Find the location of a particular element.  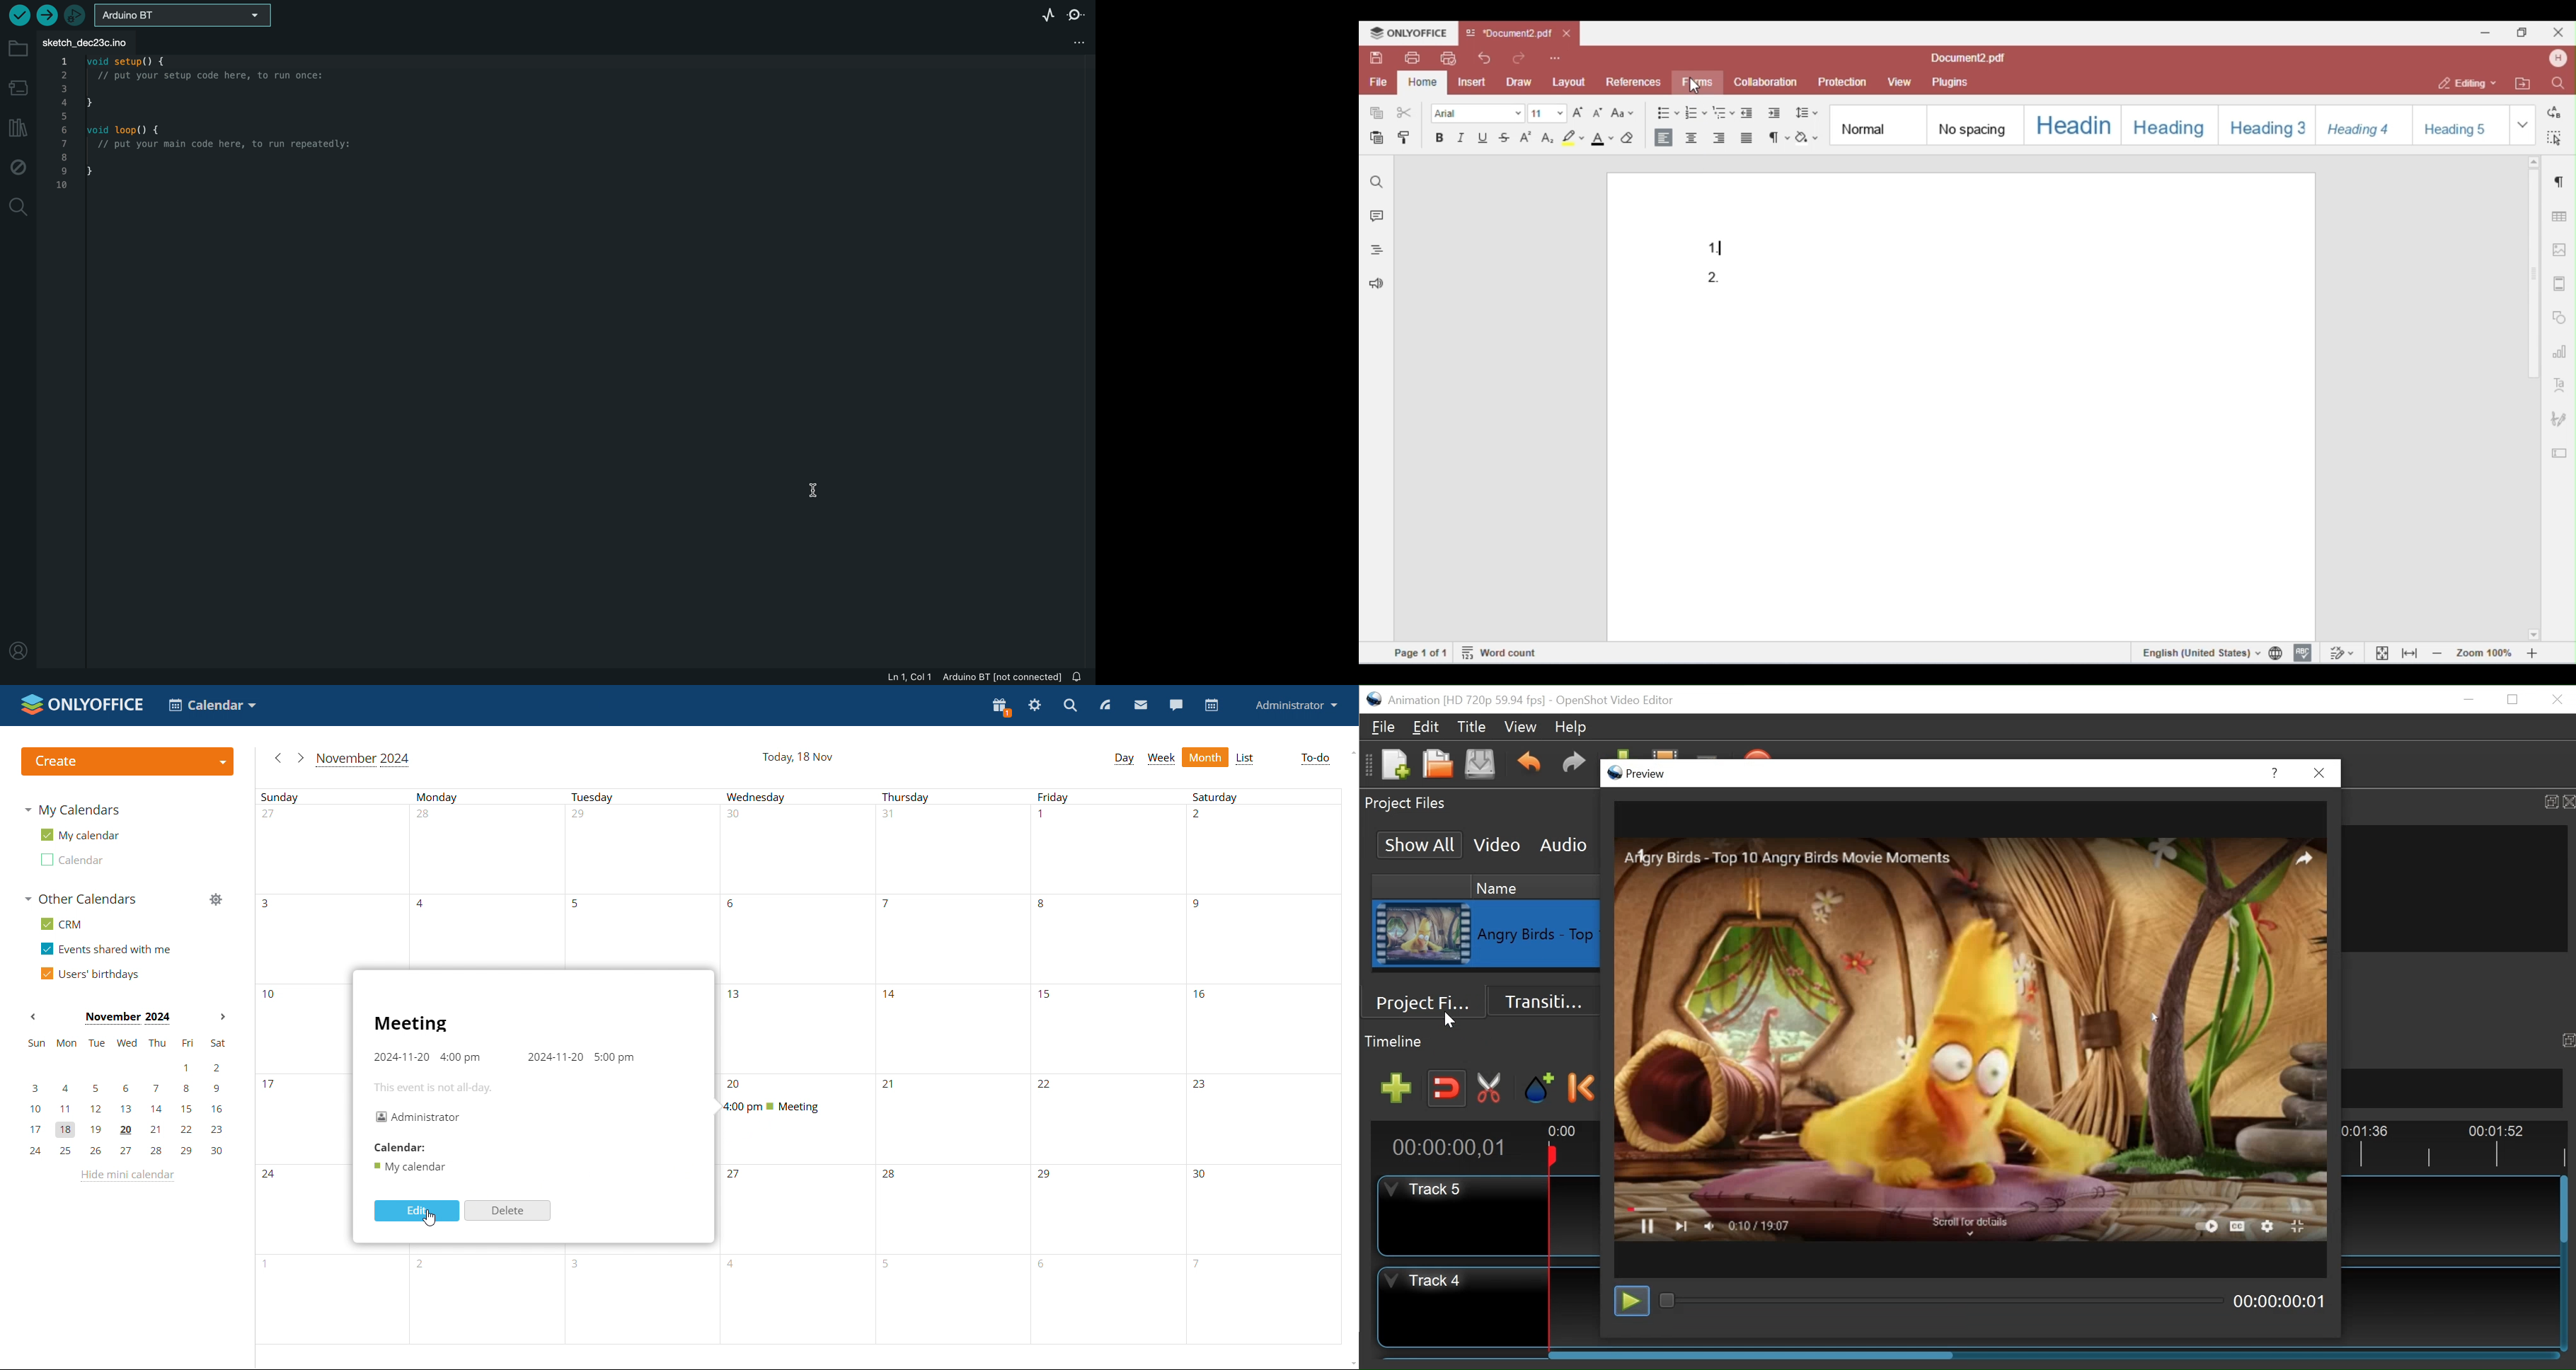

profile is located at coordinates (1295, 706).